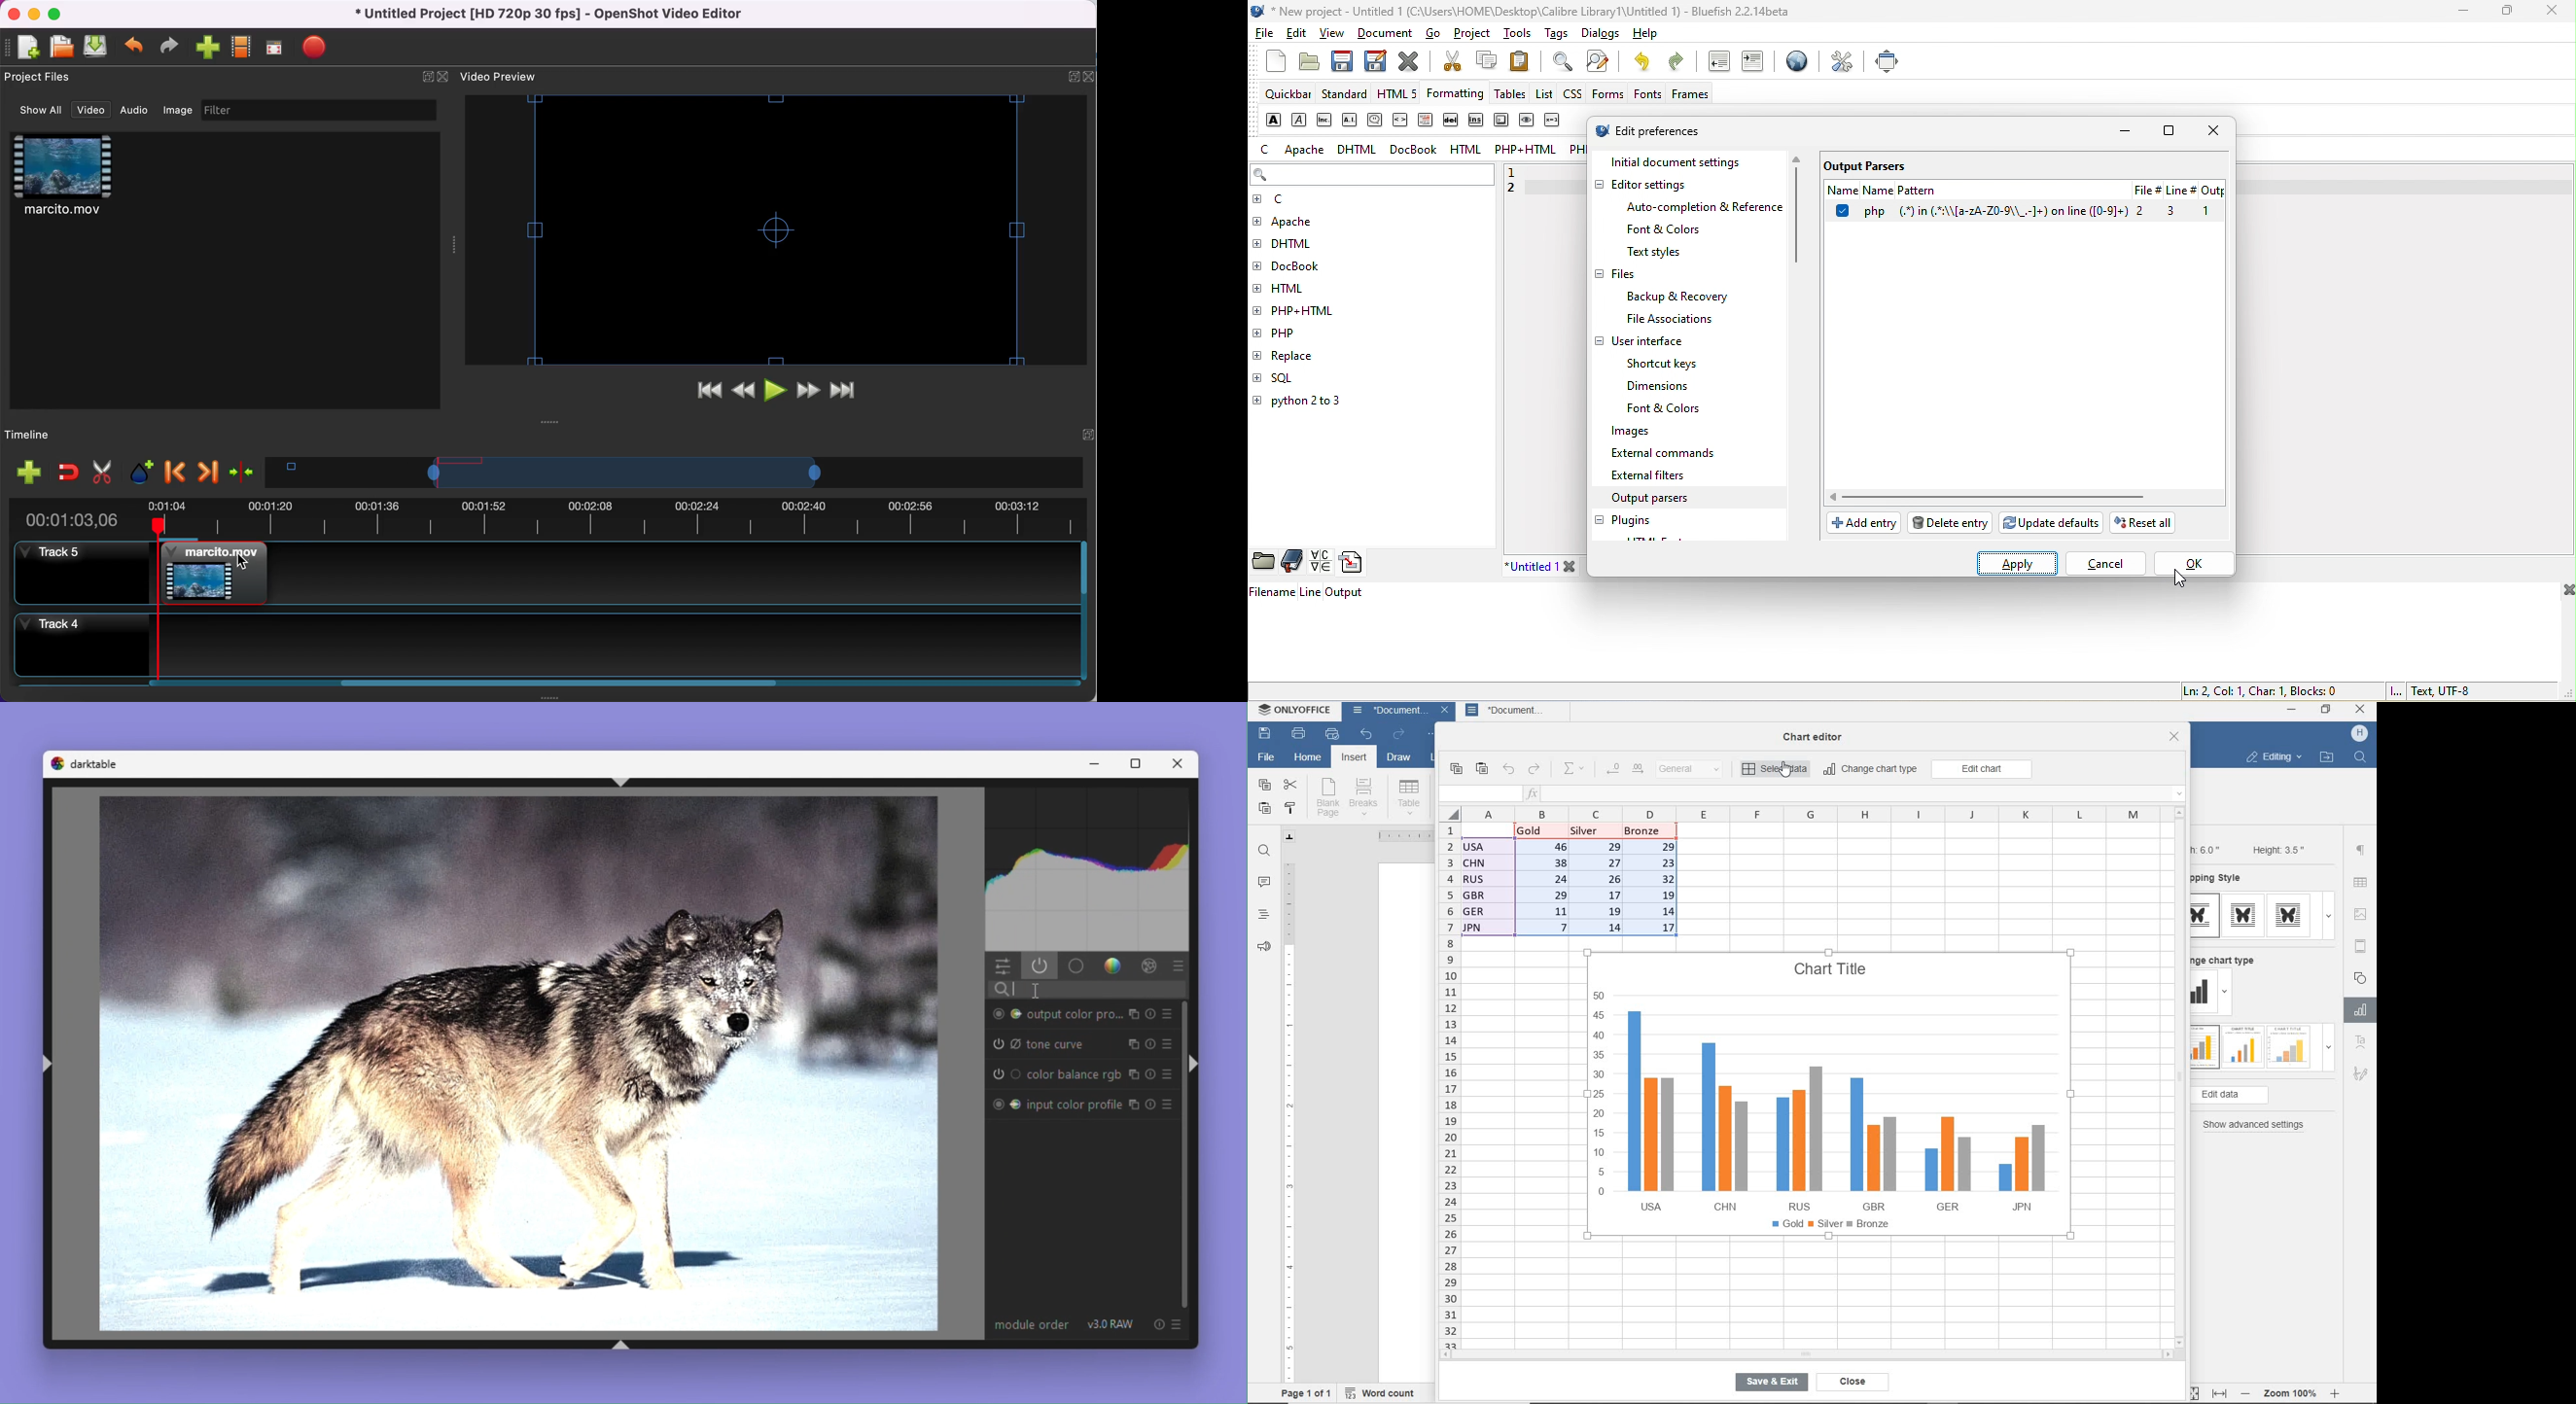 The image size is (2576, 1428). Describe the element at coordinates (1455, 769) in the screenshot. I see `copy` at that location.